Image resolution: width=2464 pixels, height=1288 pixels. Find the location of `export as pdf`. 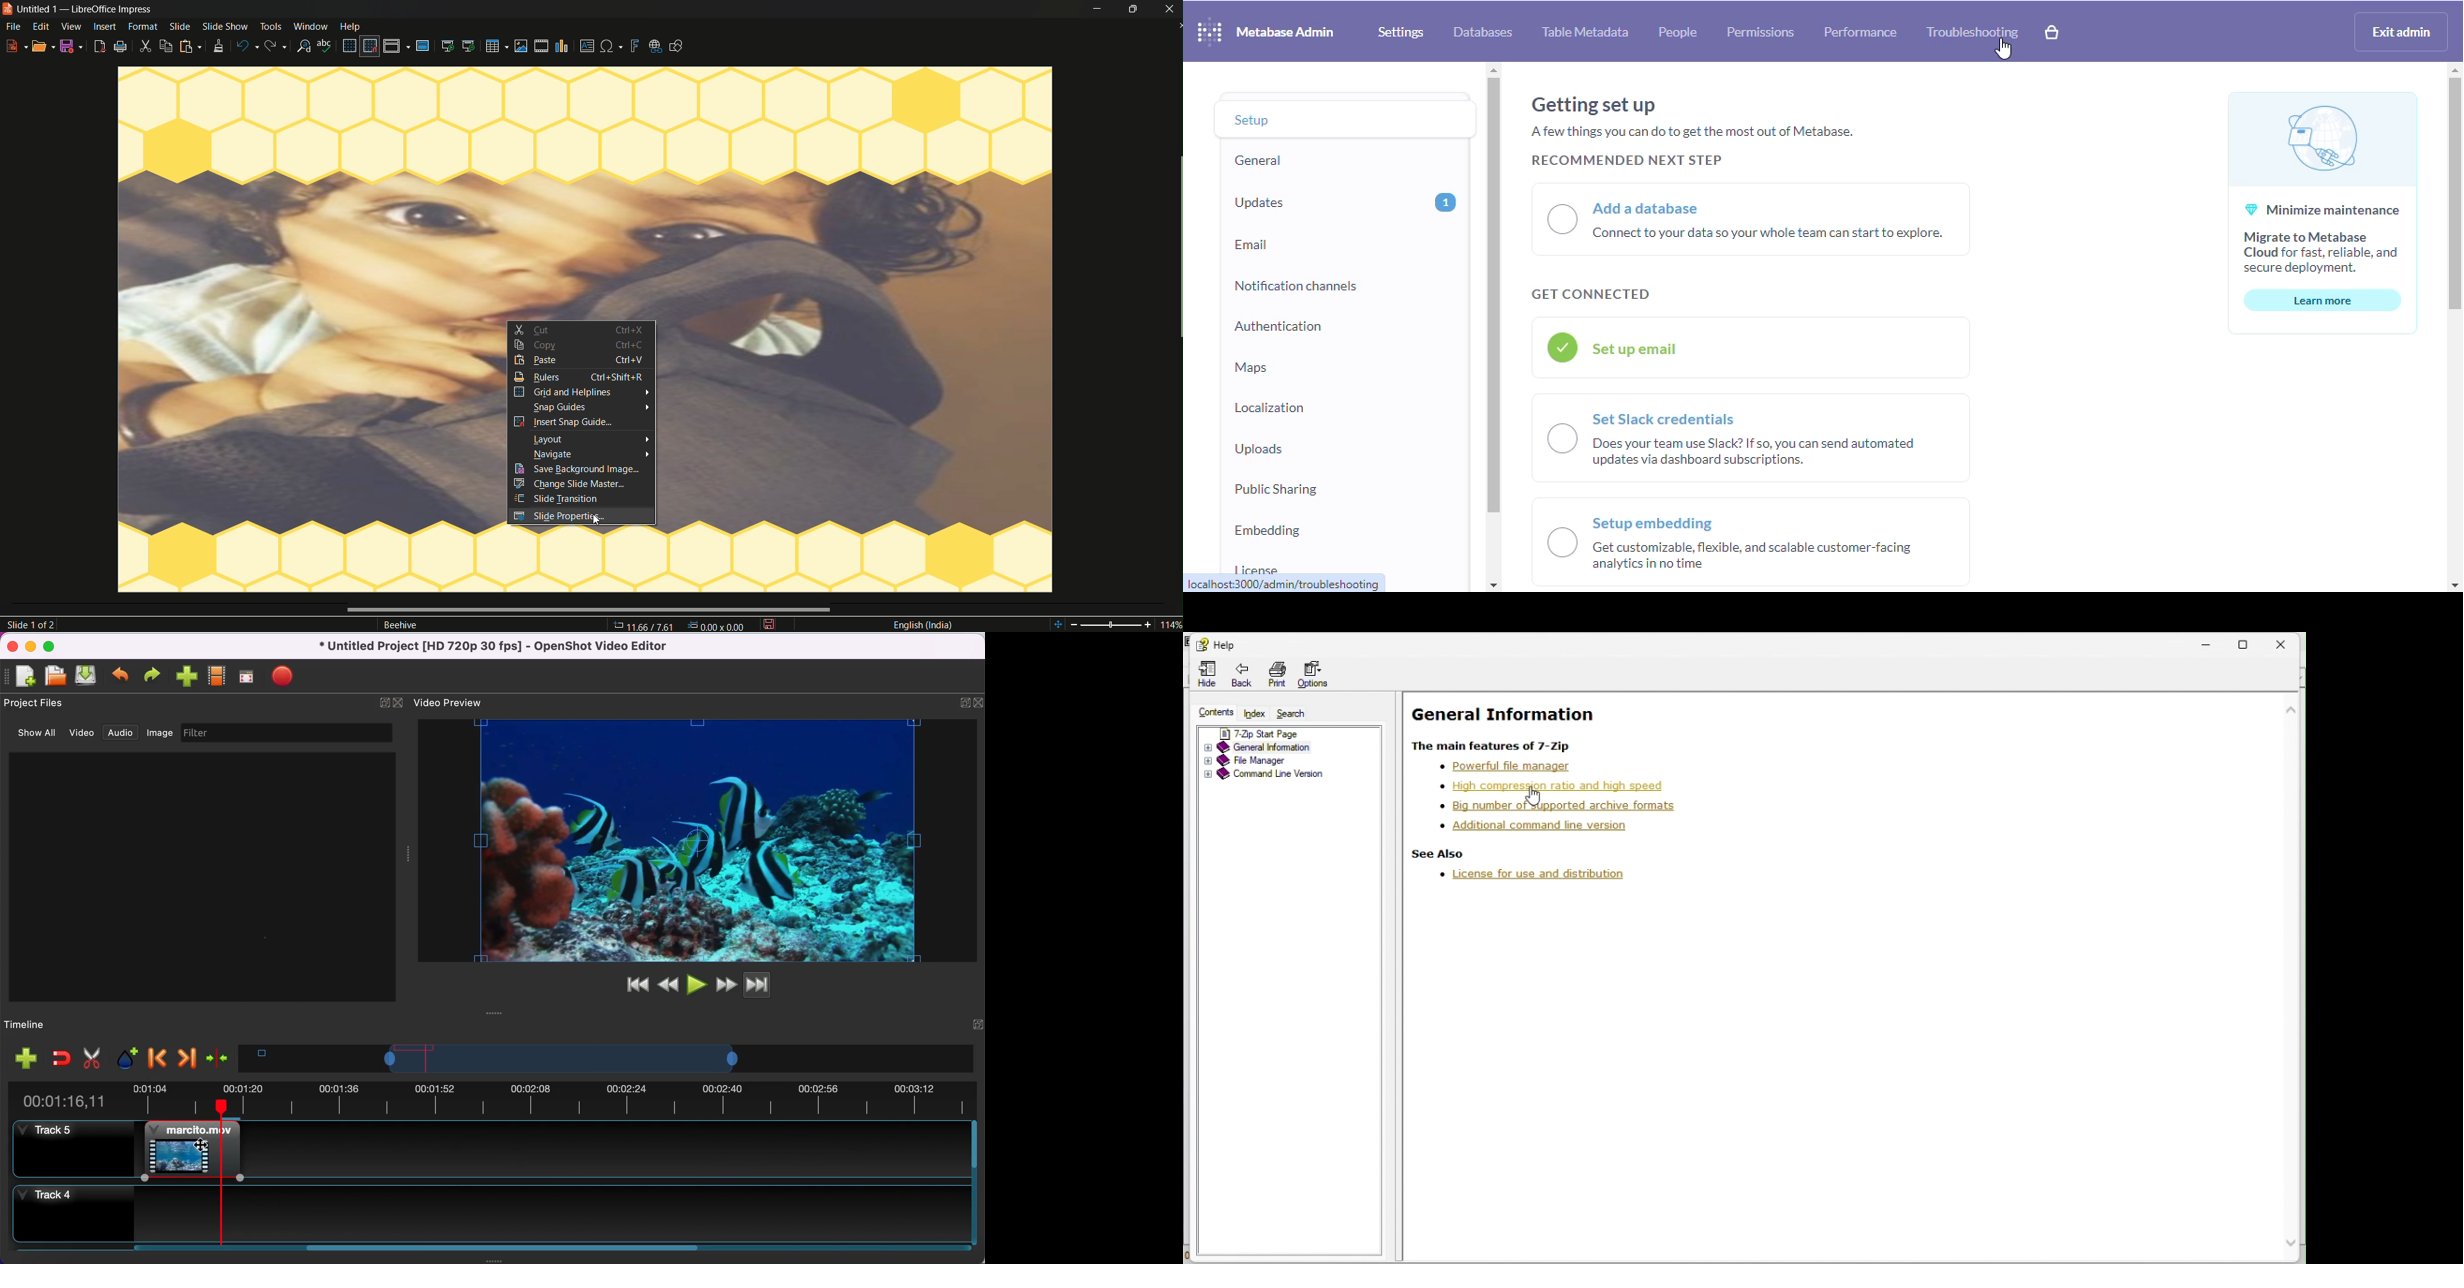

export as pdf is located at coordinates (100, 46).